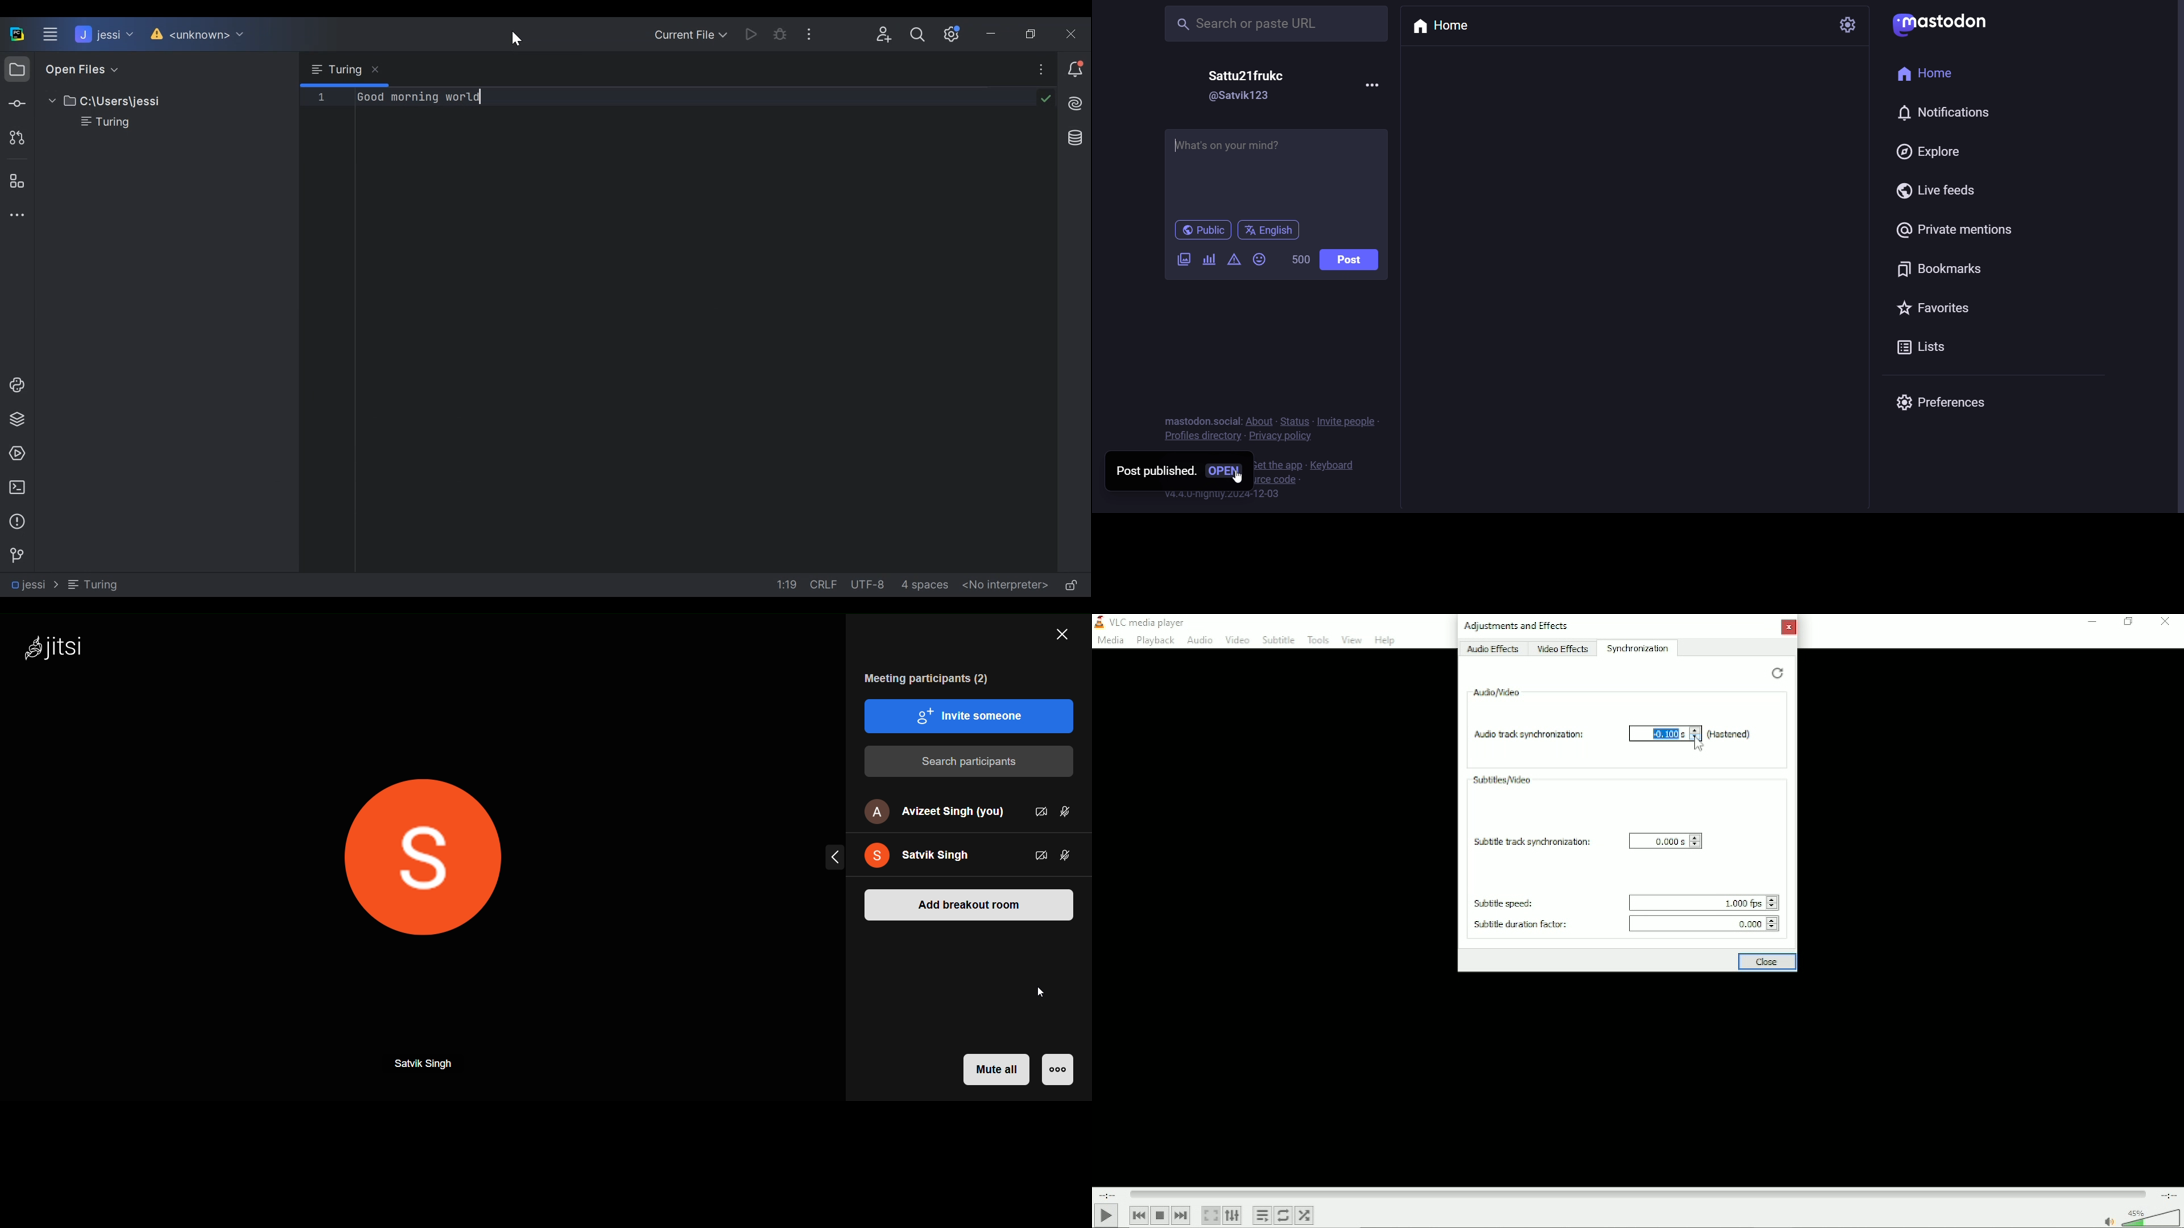 The width and height of the screenshot is (2184, 1232). Describe the element at coordinates (1658, 840) in the screenshot. I see `set Subtitle track synchronization` at that location.